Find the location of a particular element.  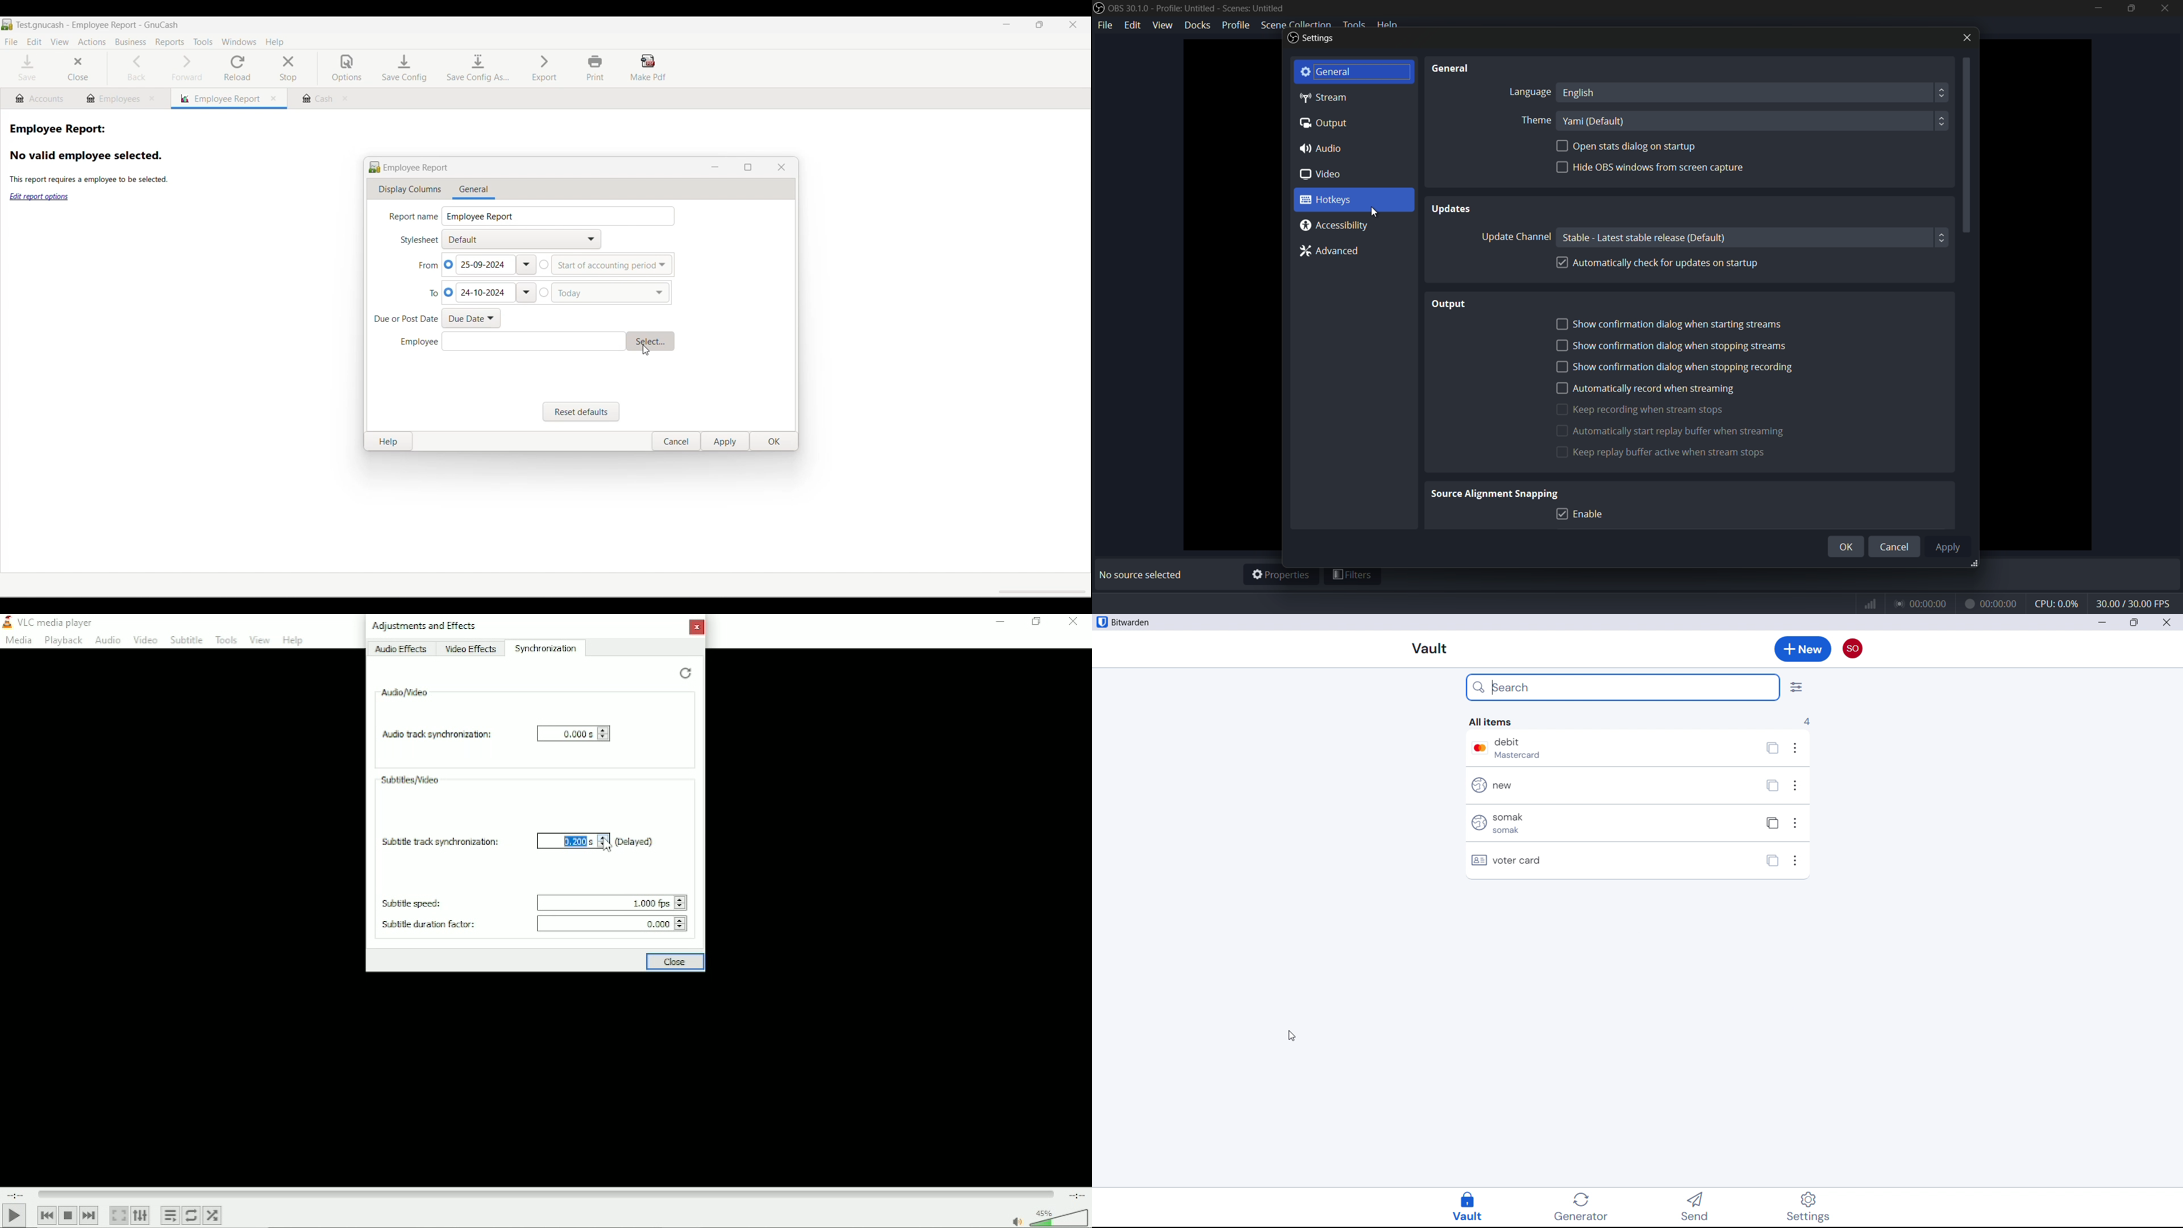

View is located at coordinates (259, 640).